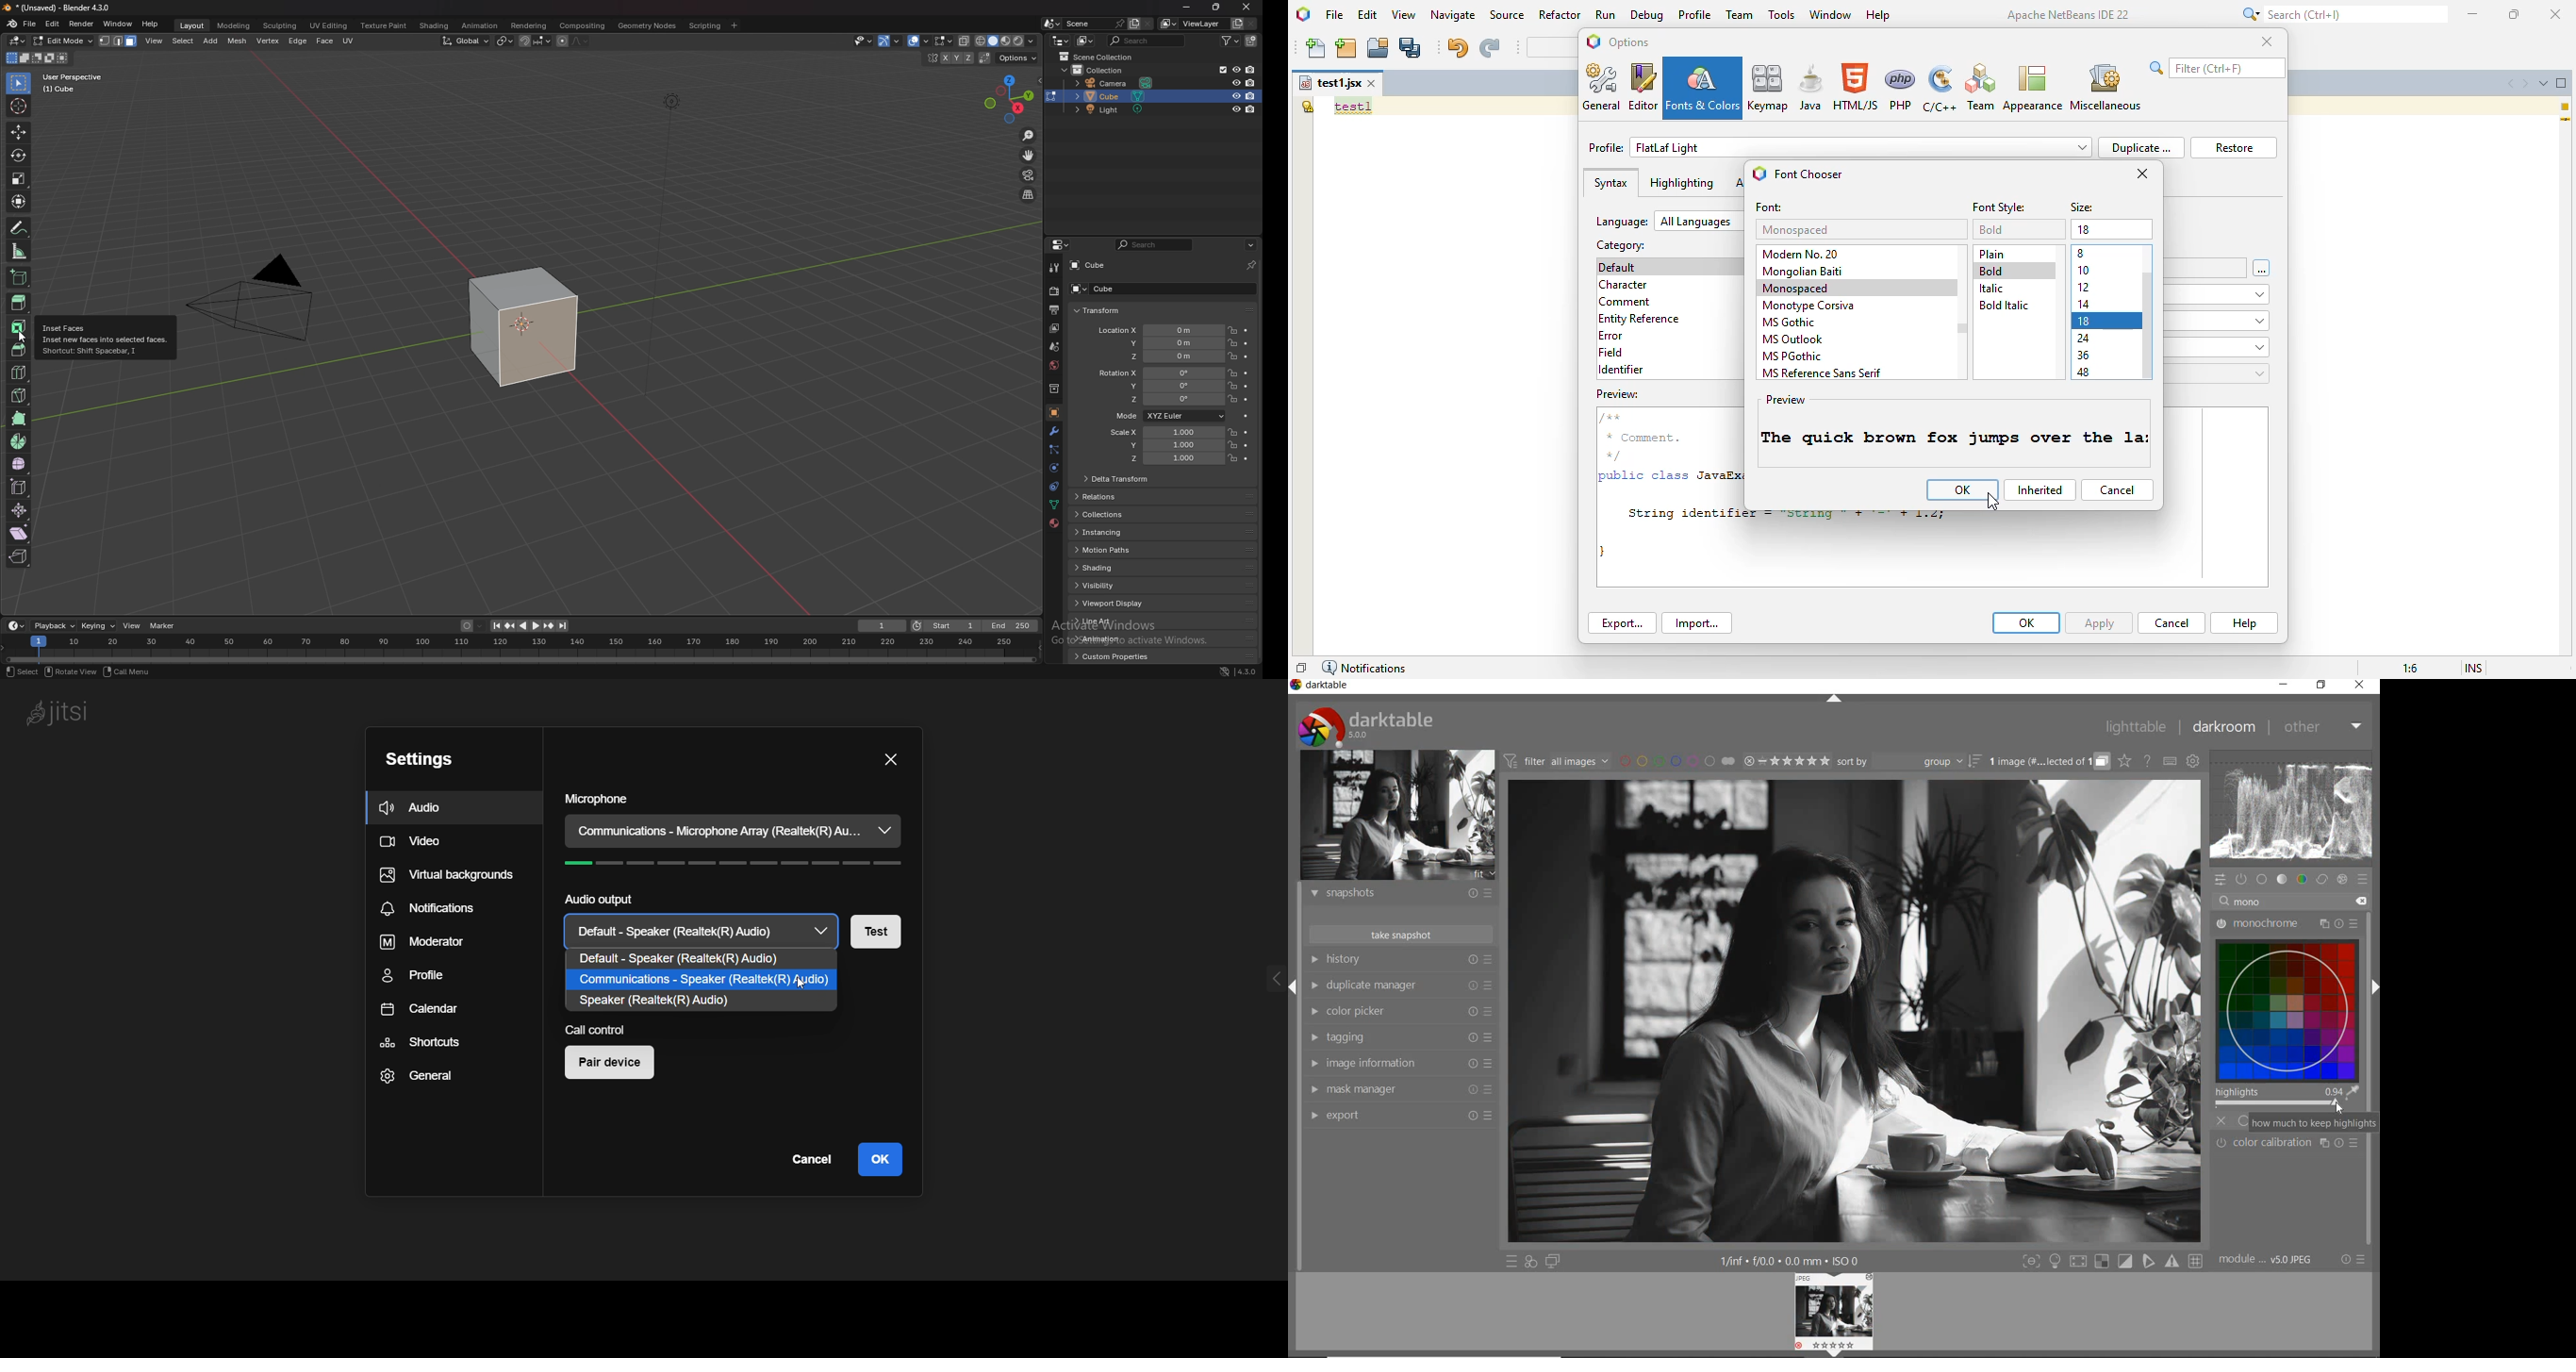  Describe the element at coordinates (2374, 987) in the screenshot. I see `Expand/Collapse` at that location.